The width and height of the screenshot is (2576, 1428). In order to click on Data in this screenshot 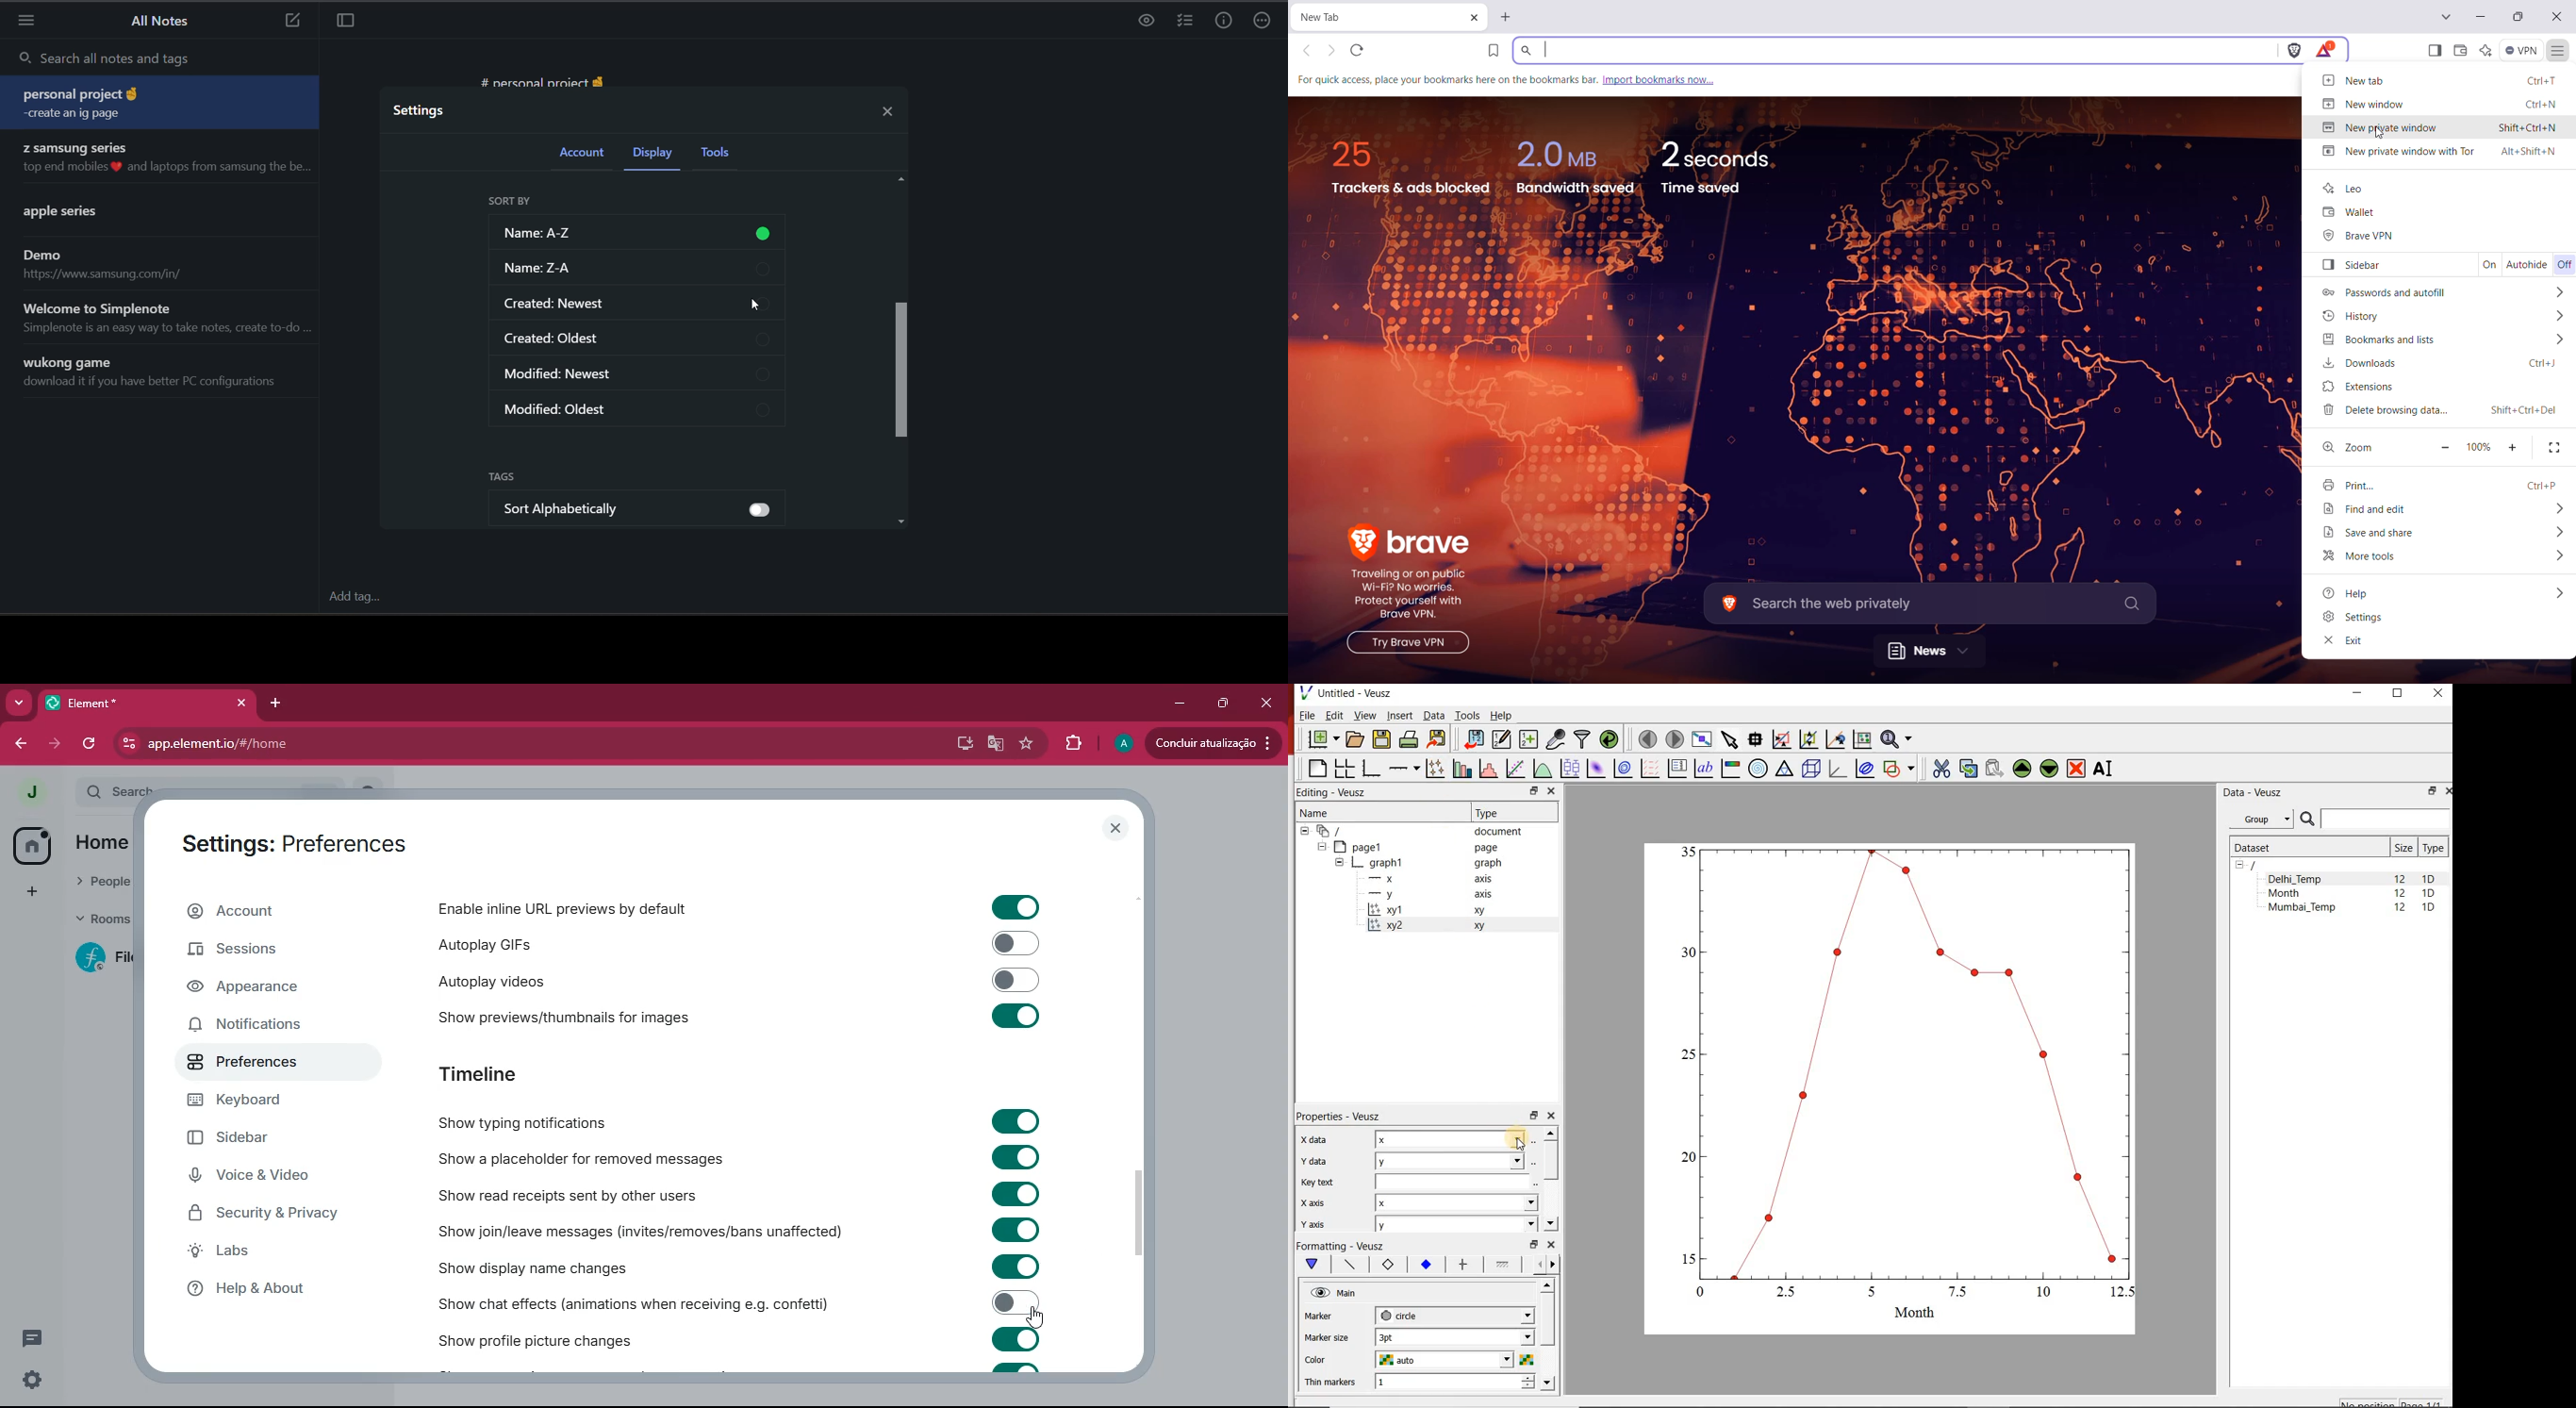, I will do `click(1433, 715)`.